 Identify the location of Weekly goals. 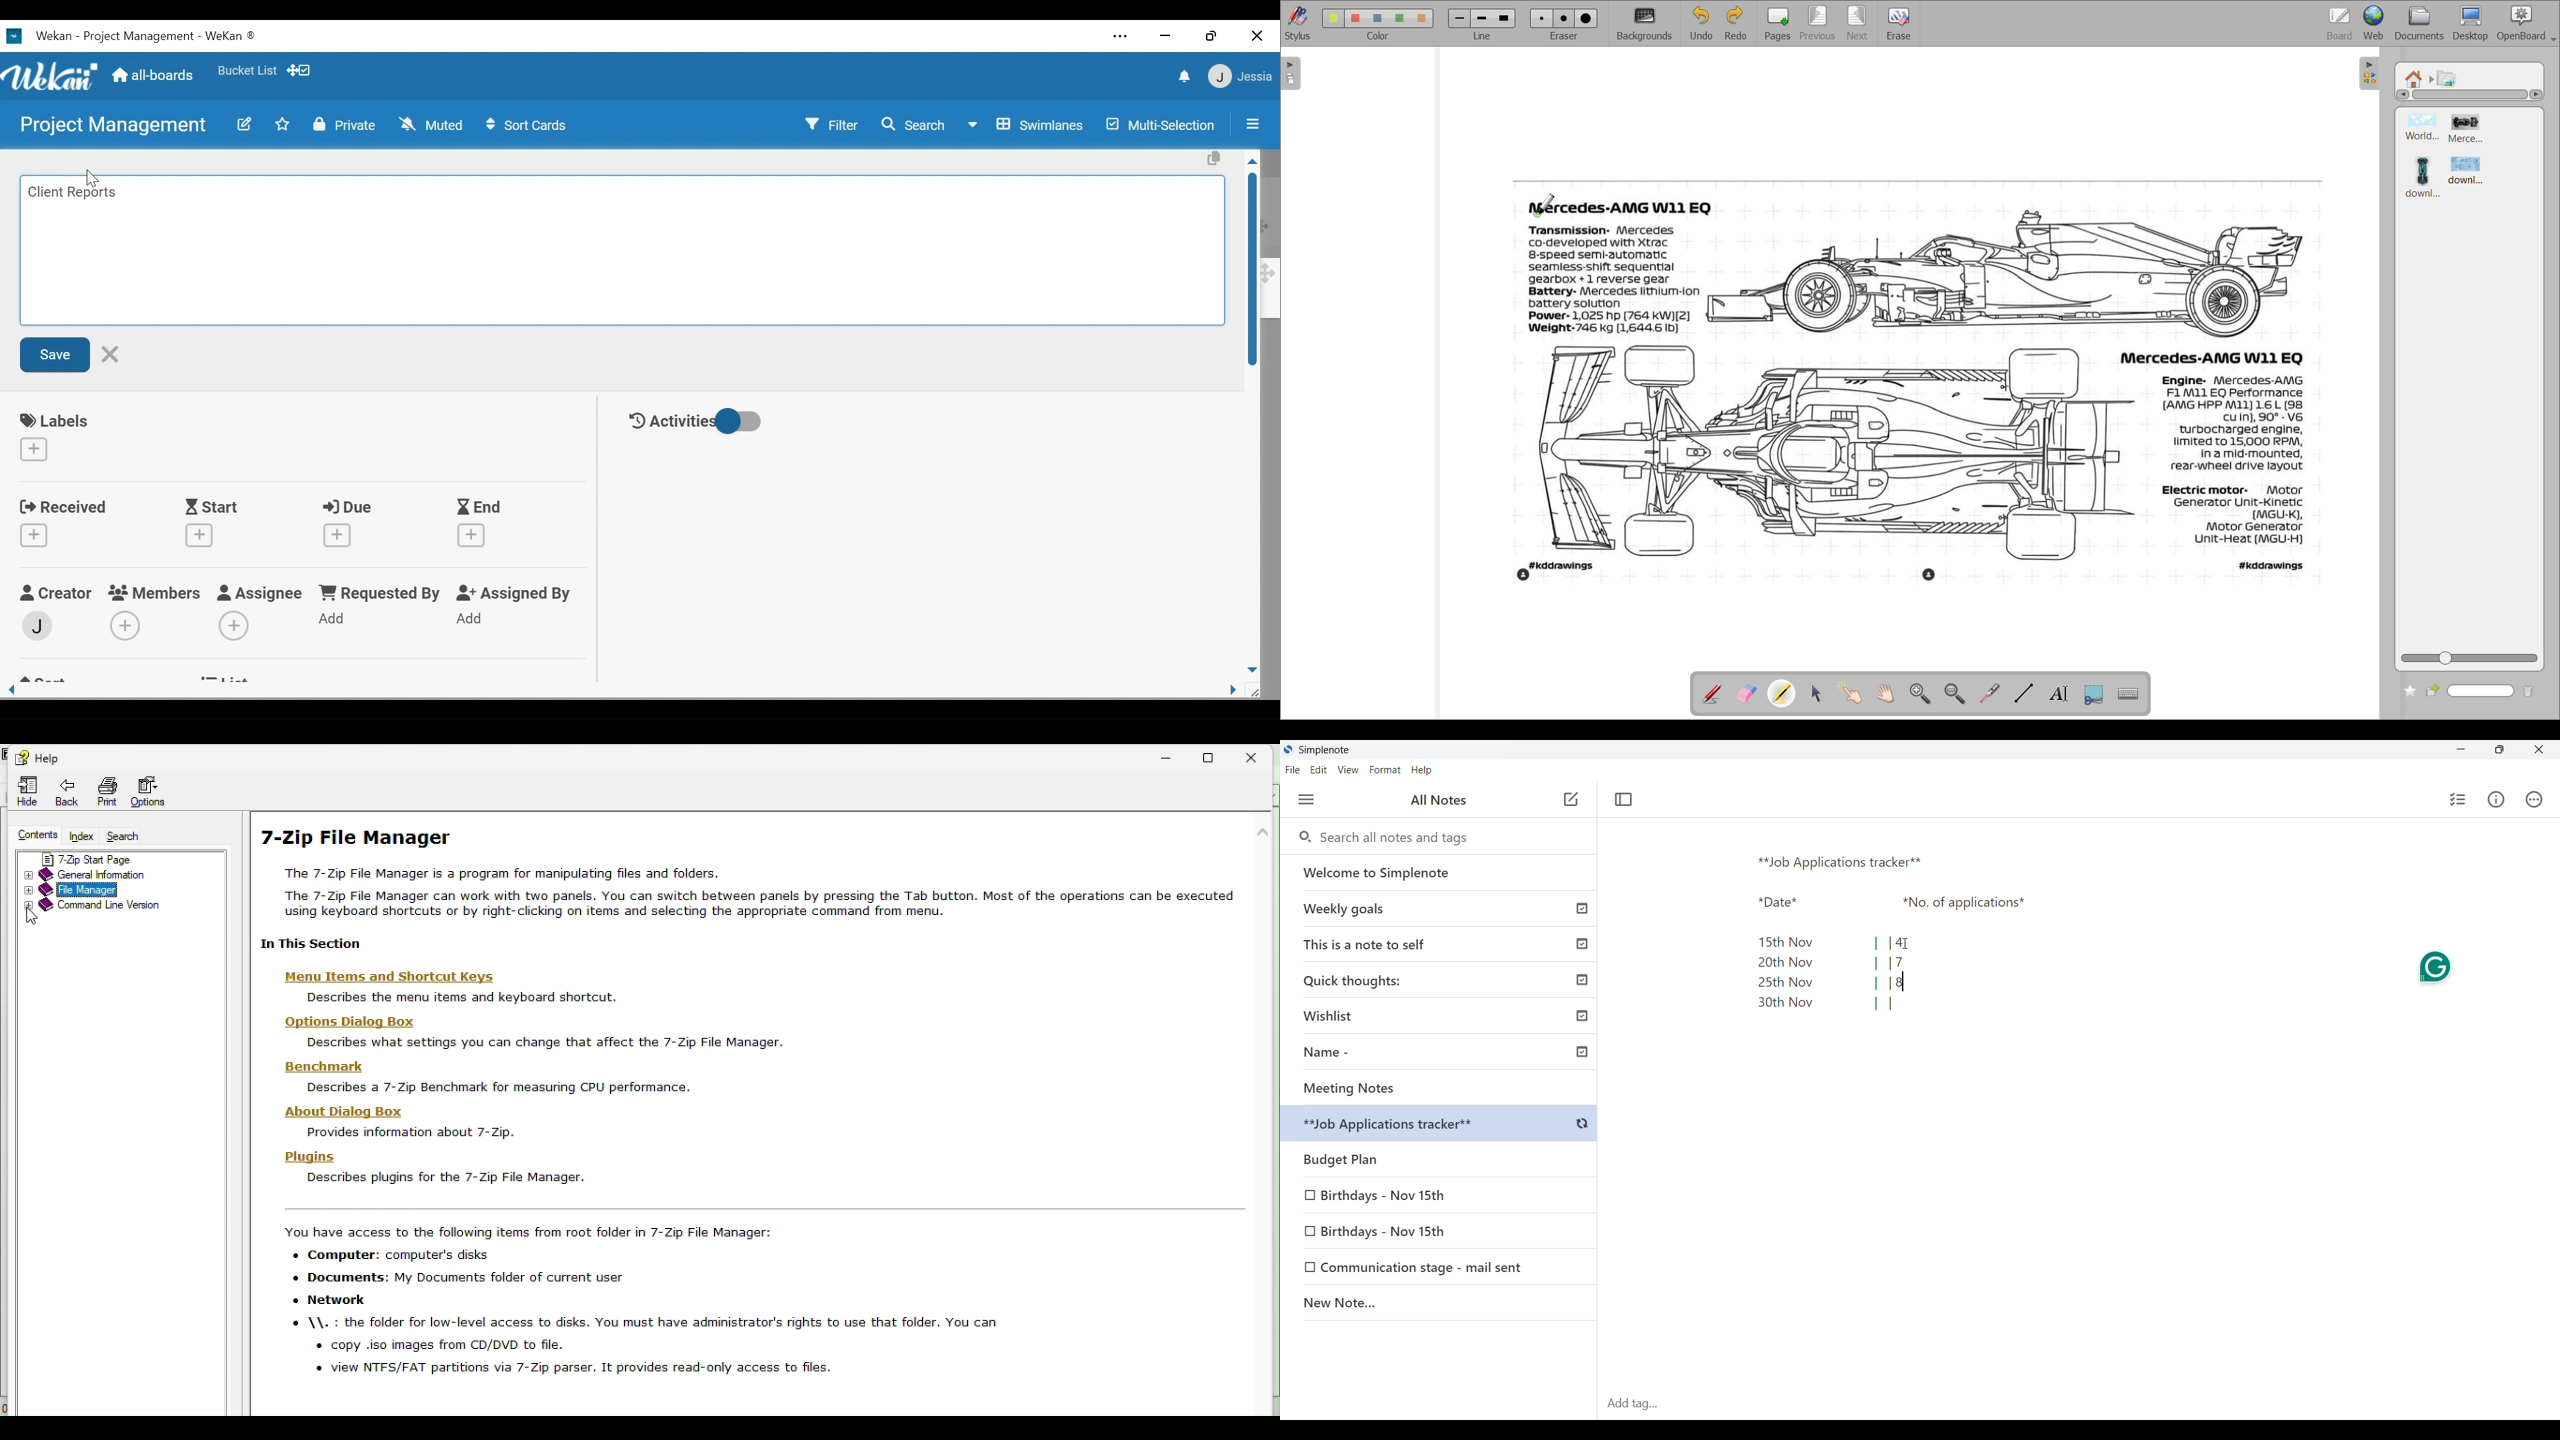
(1439, 908).